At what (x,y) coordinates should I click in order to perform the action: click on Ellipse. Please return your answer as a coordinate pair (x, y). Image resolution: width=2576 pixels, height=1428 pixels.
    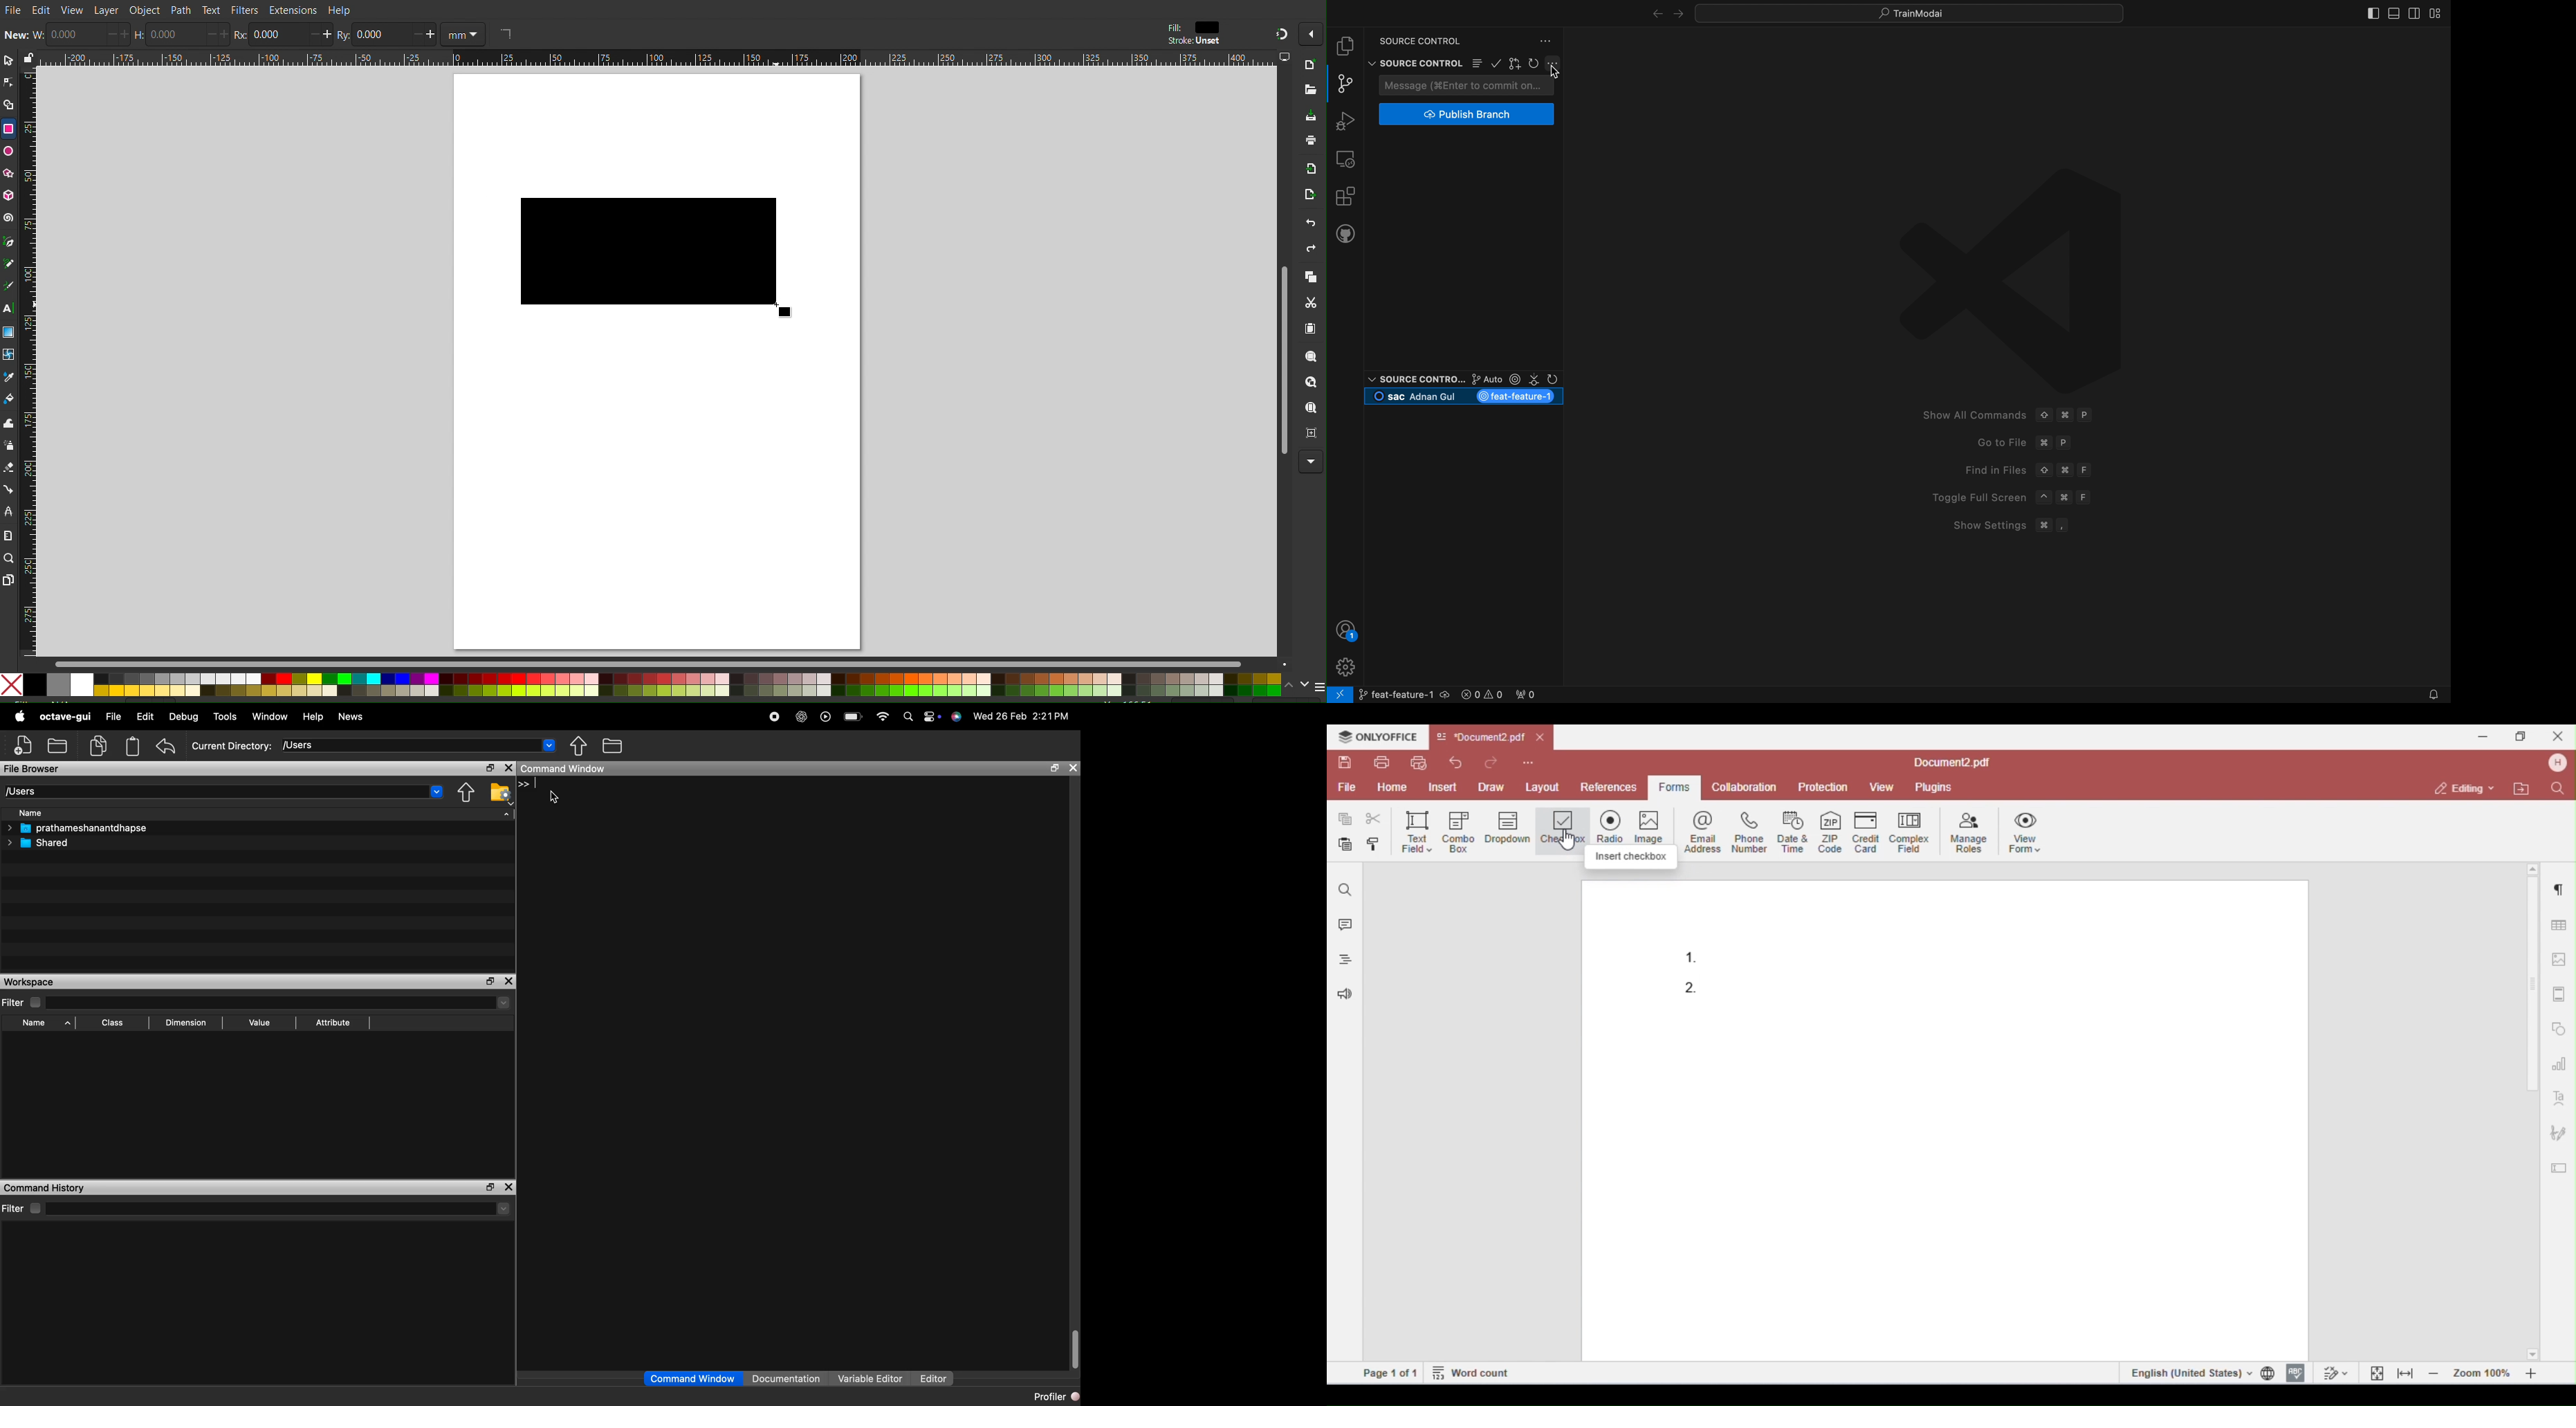
    Looking at the image, I should click on (8, 152).